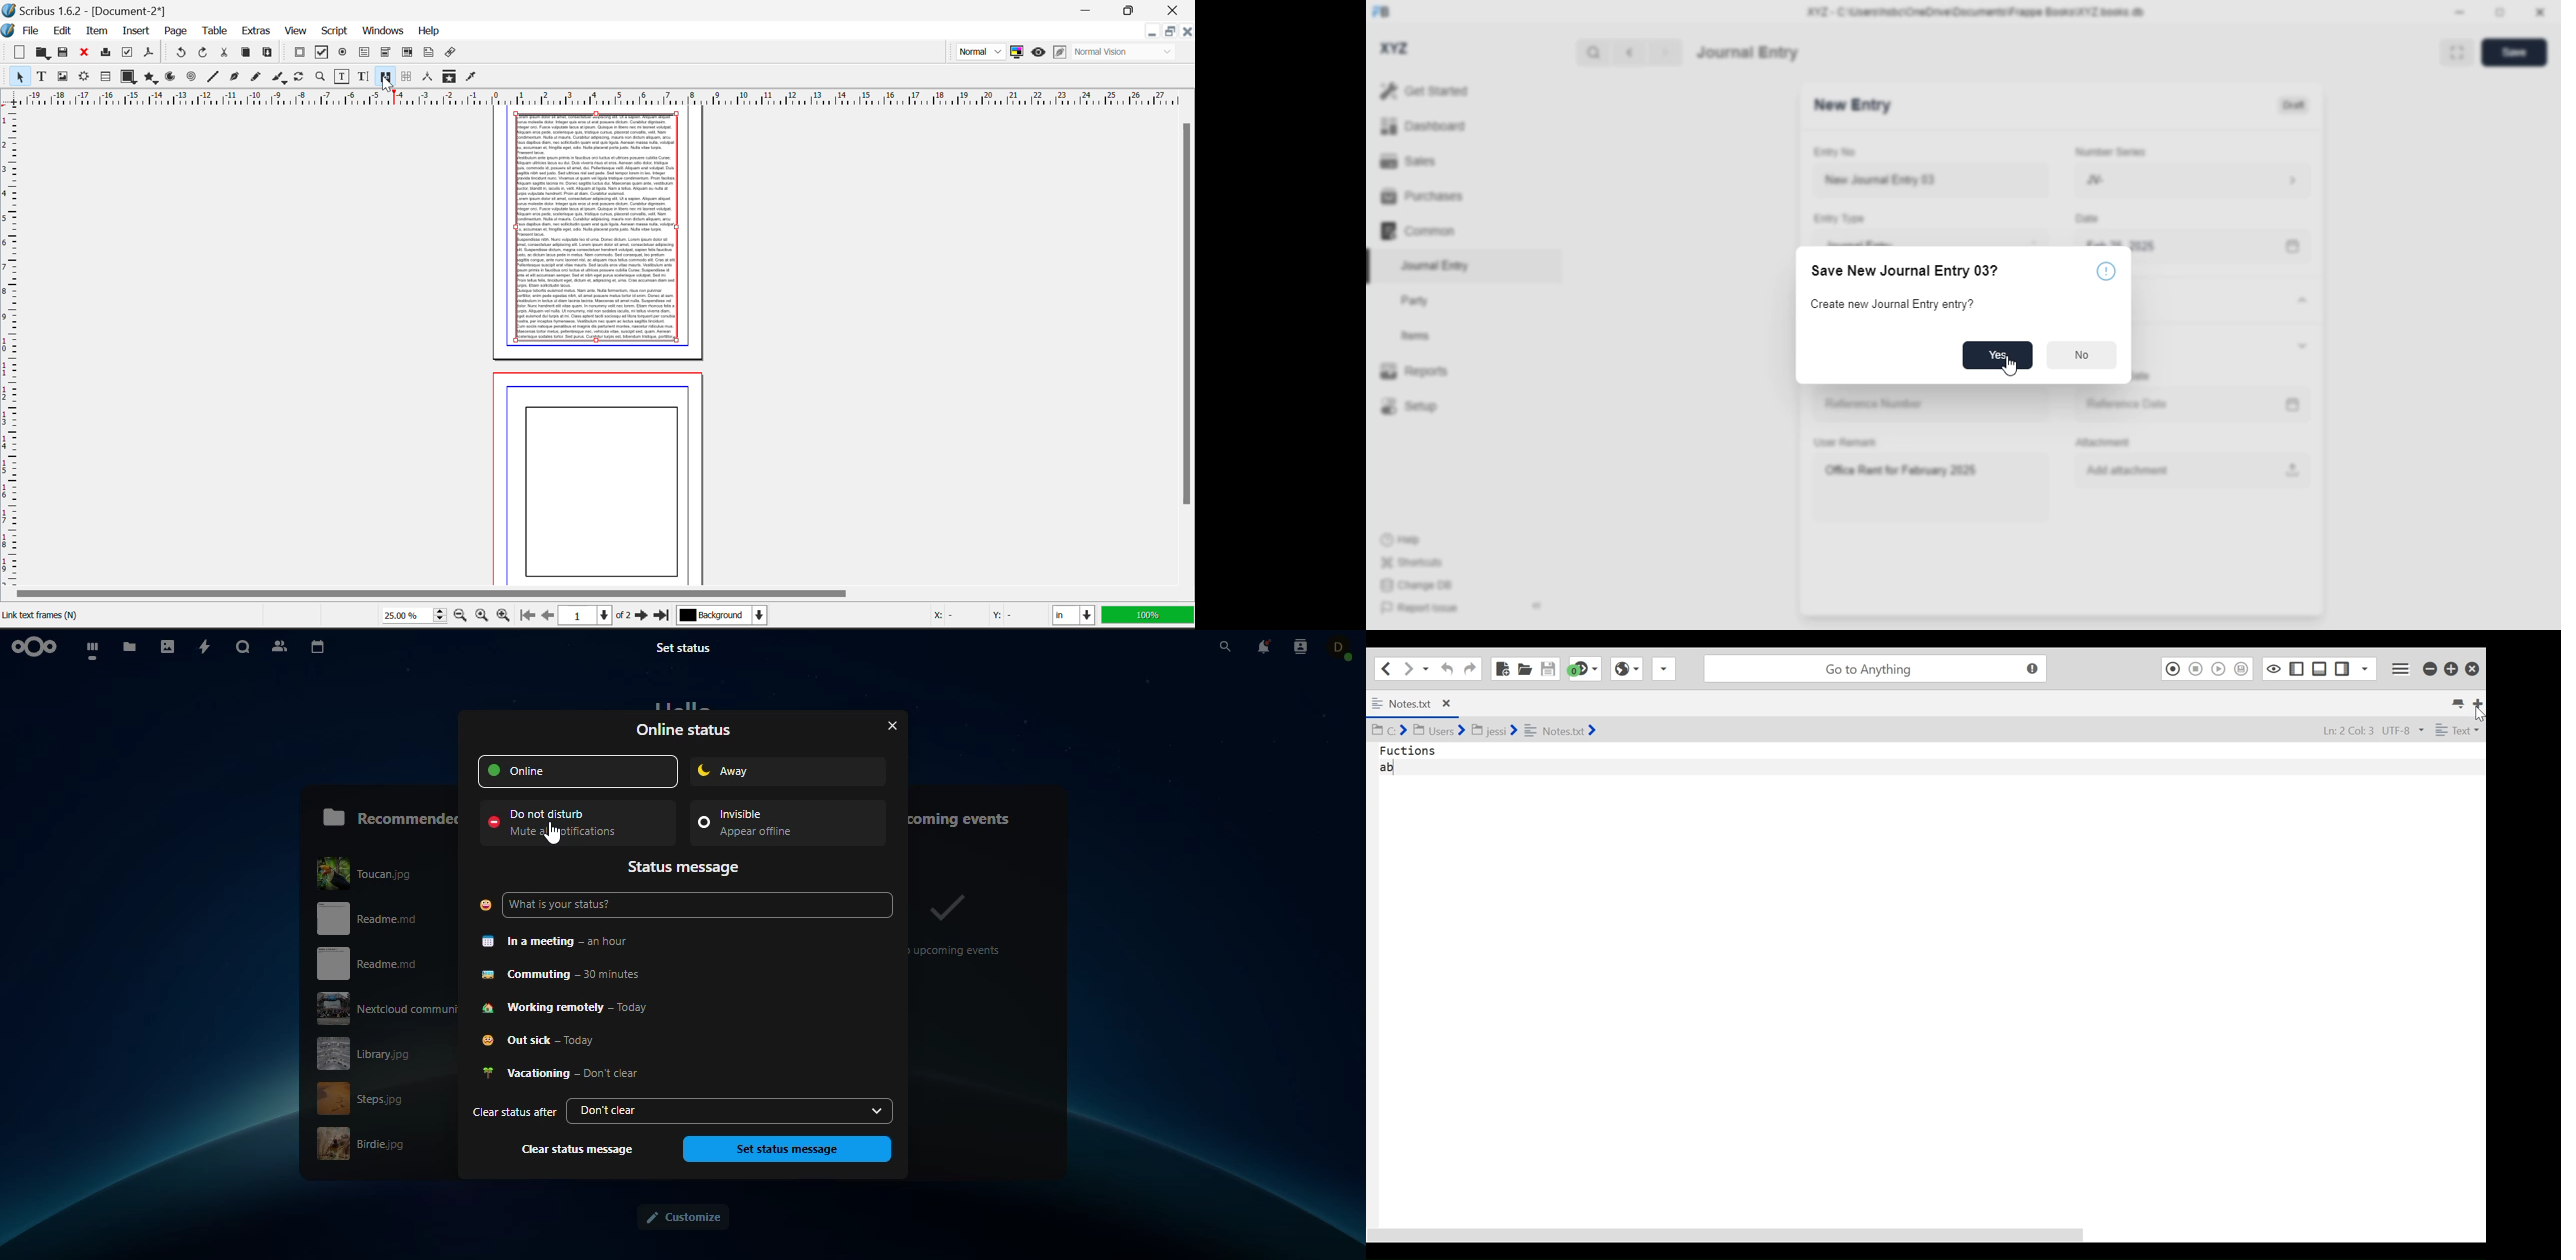  I want to click on Minimize, so click(1131, 9).